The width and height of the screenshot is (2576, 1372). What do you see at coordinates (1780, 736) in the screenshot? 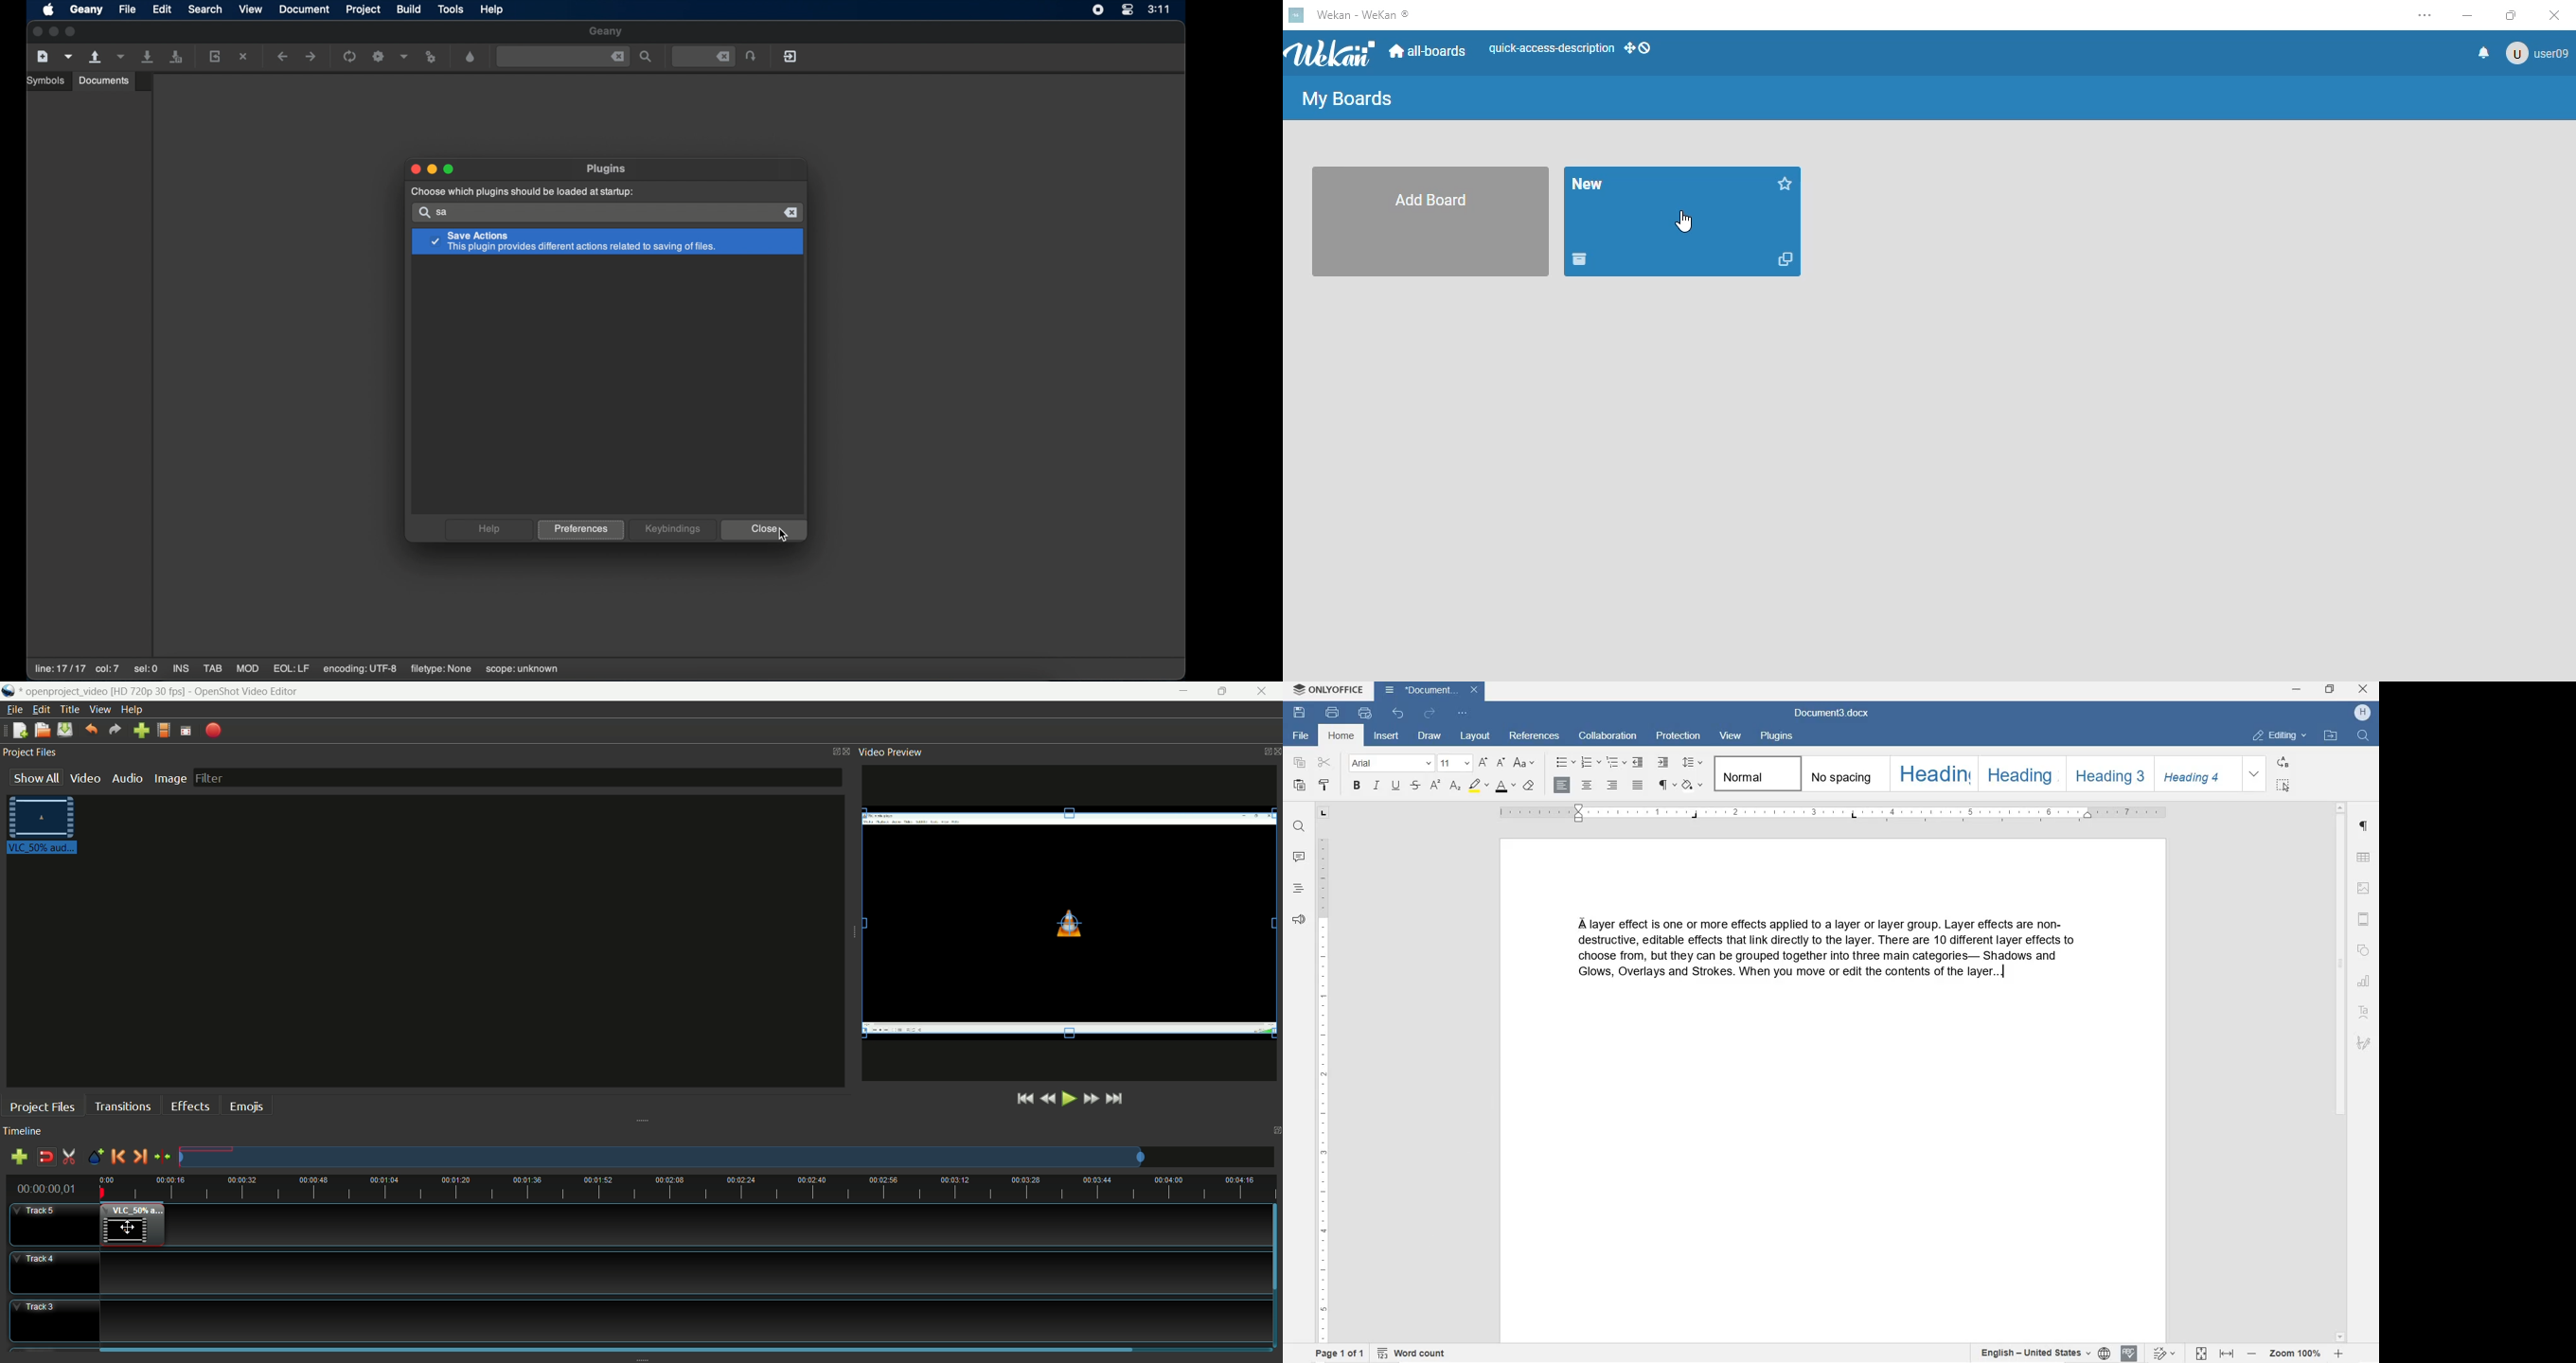
I see `PLUGINS` at bounding box center [1780, 736].